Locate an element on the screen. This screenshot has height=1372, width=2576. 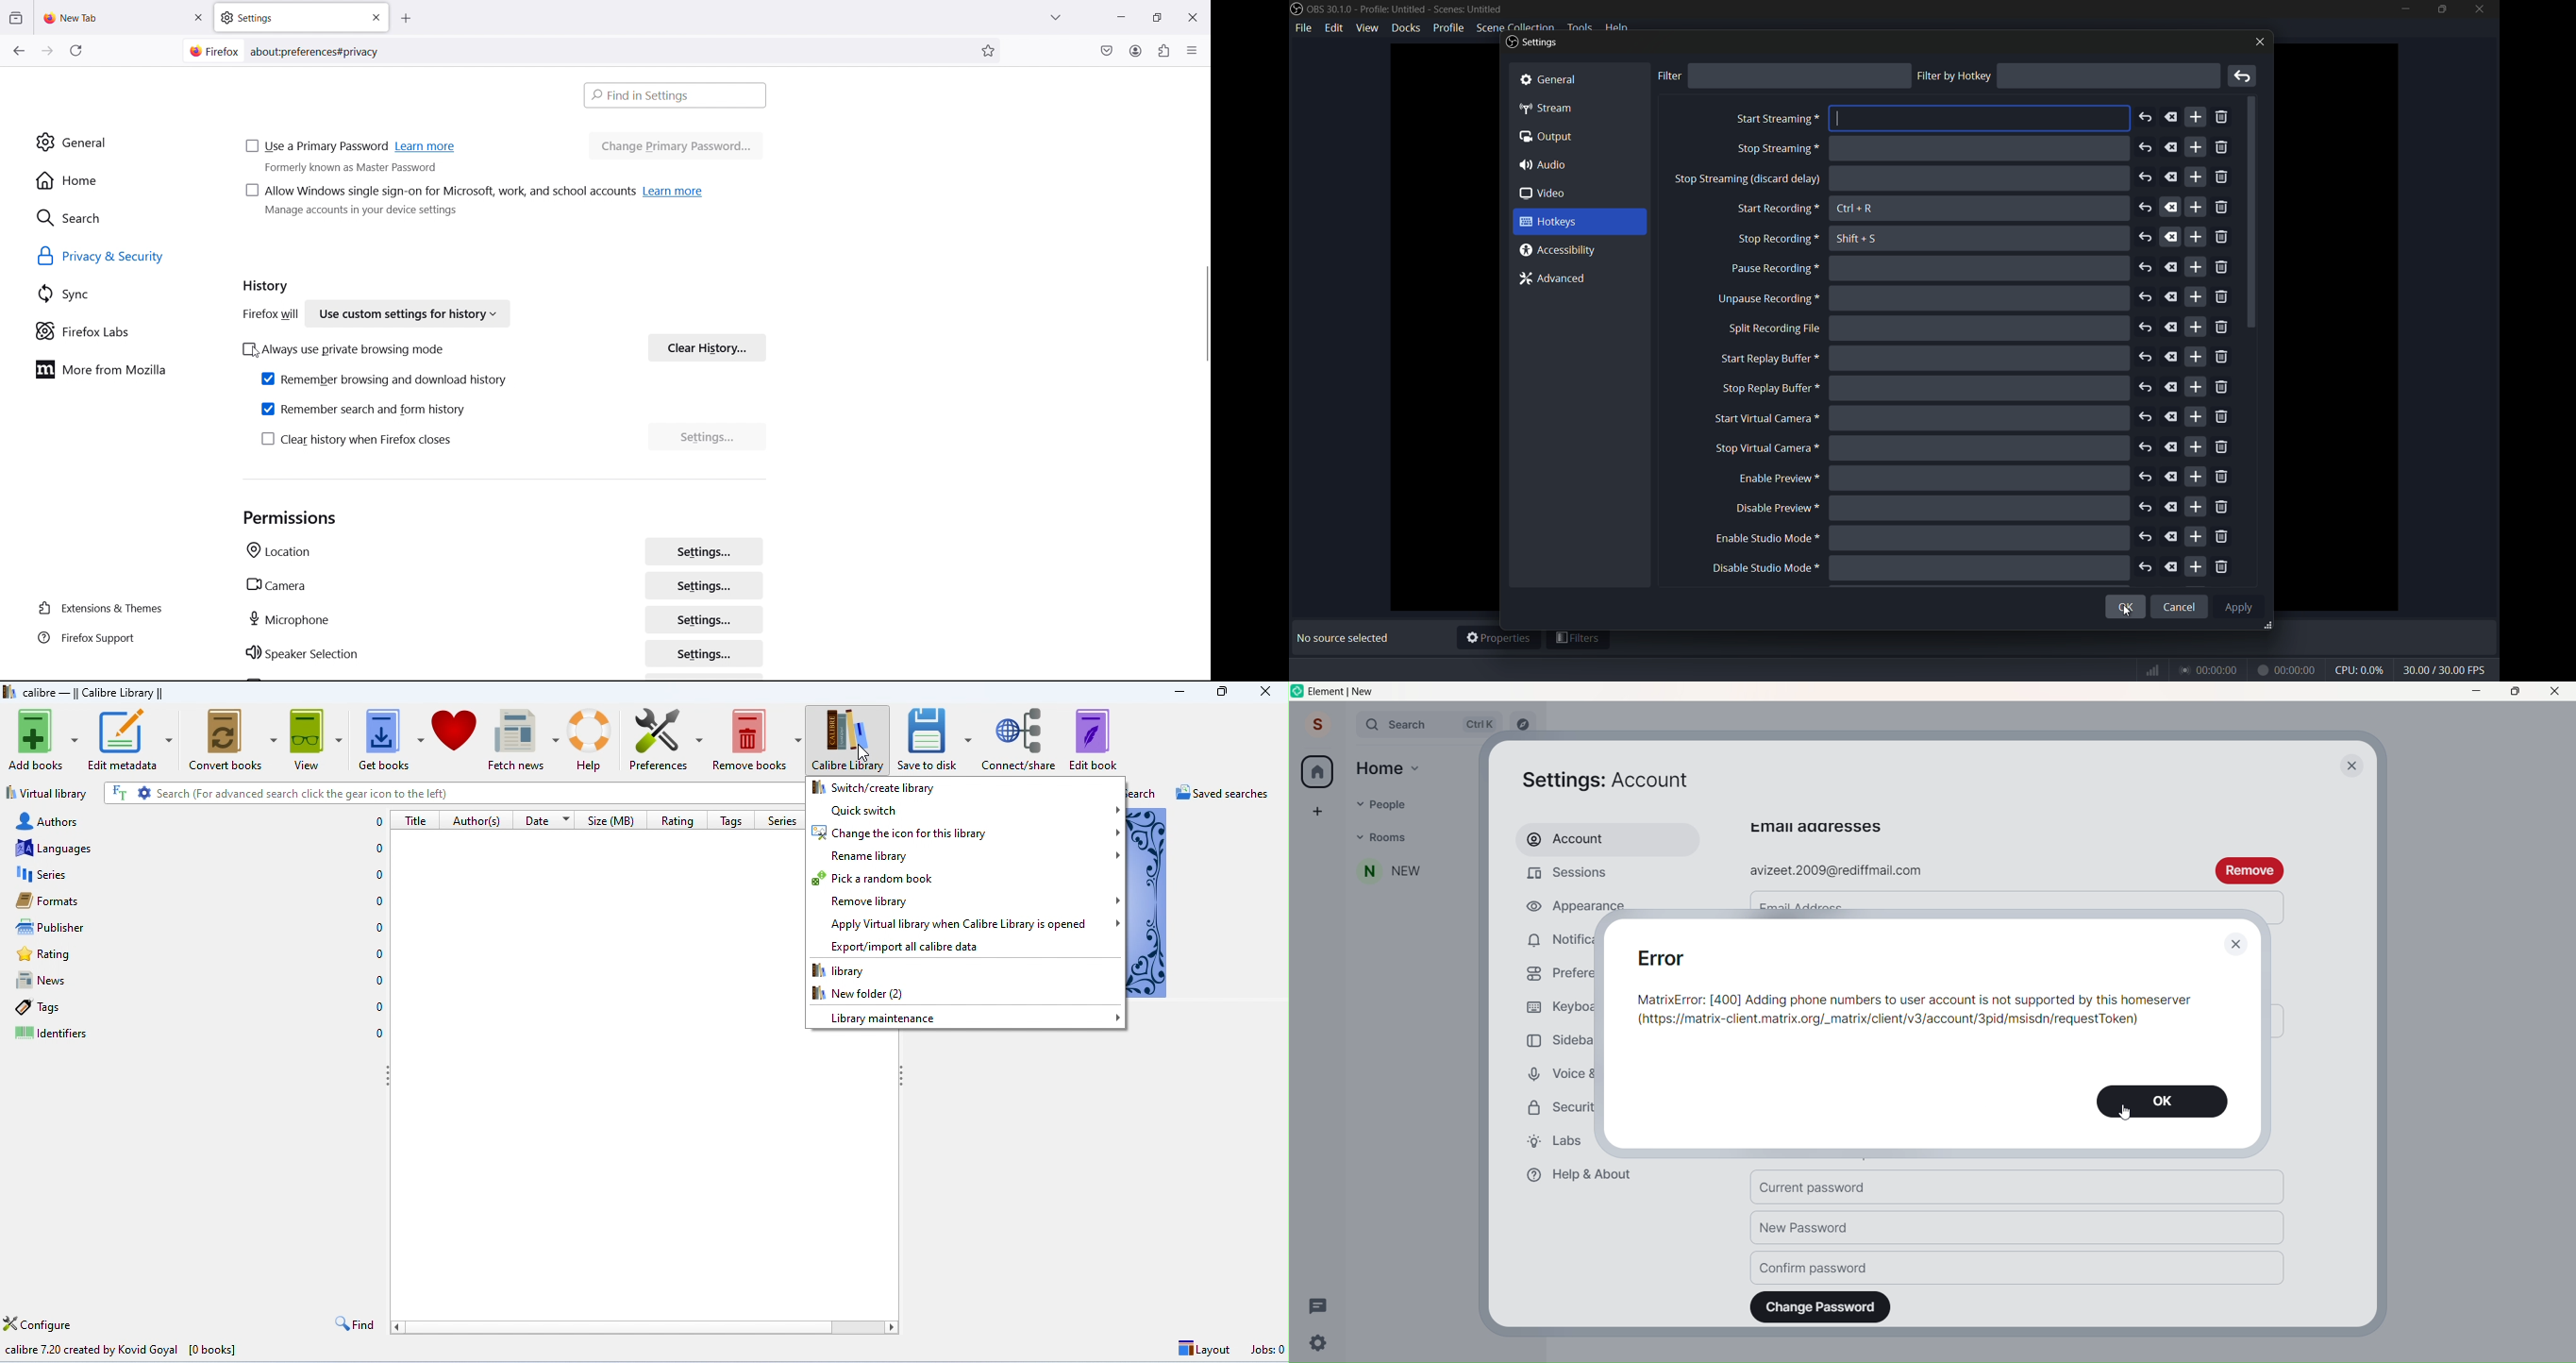
Threads is located at coordinates (1318, 1305).